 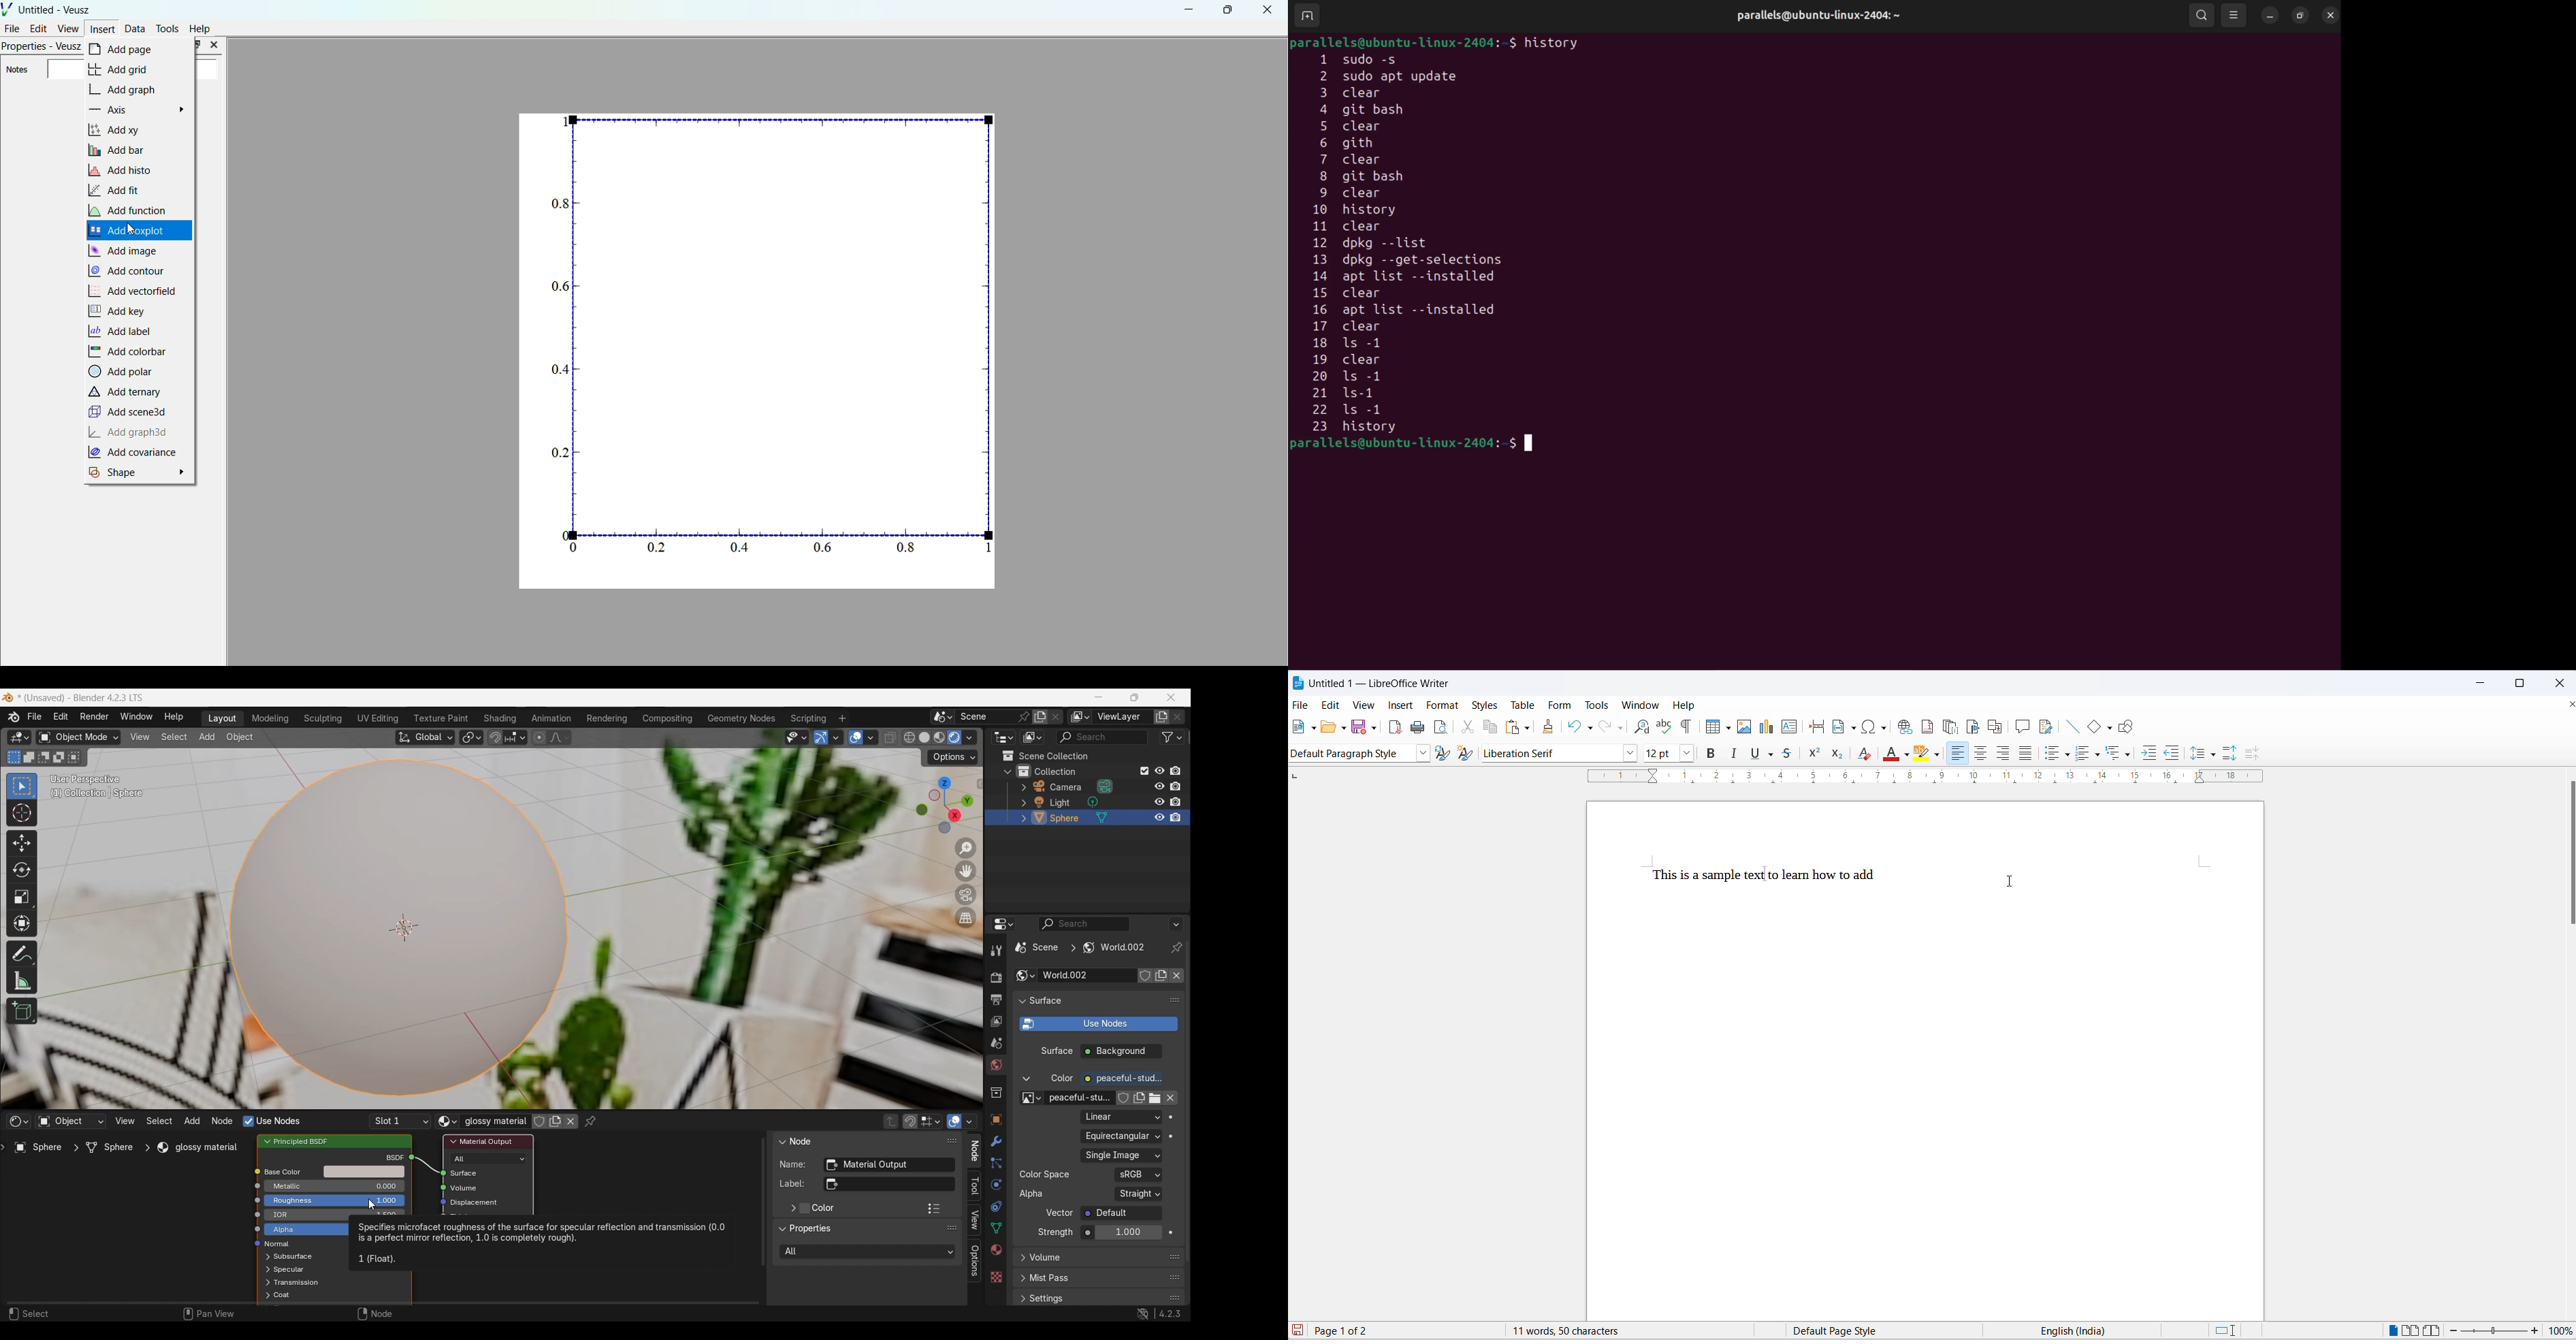 What do you see at coordinates (140, 738) in the screenshot?
I see `View menu` at bounding box center [140, 738].